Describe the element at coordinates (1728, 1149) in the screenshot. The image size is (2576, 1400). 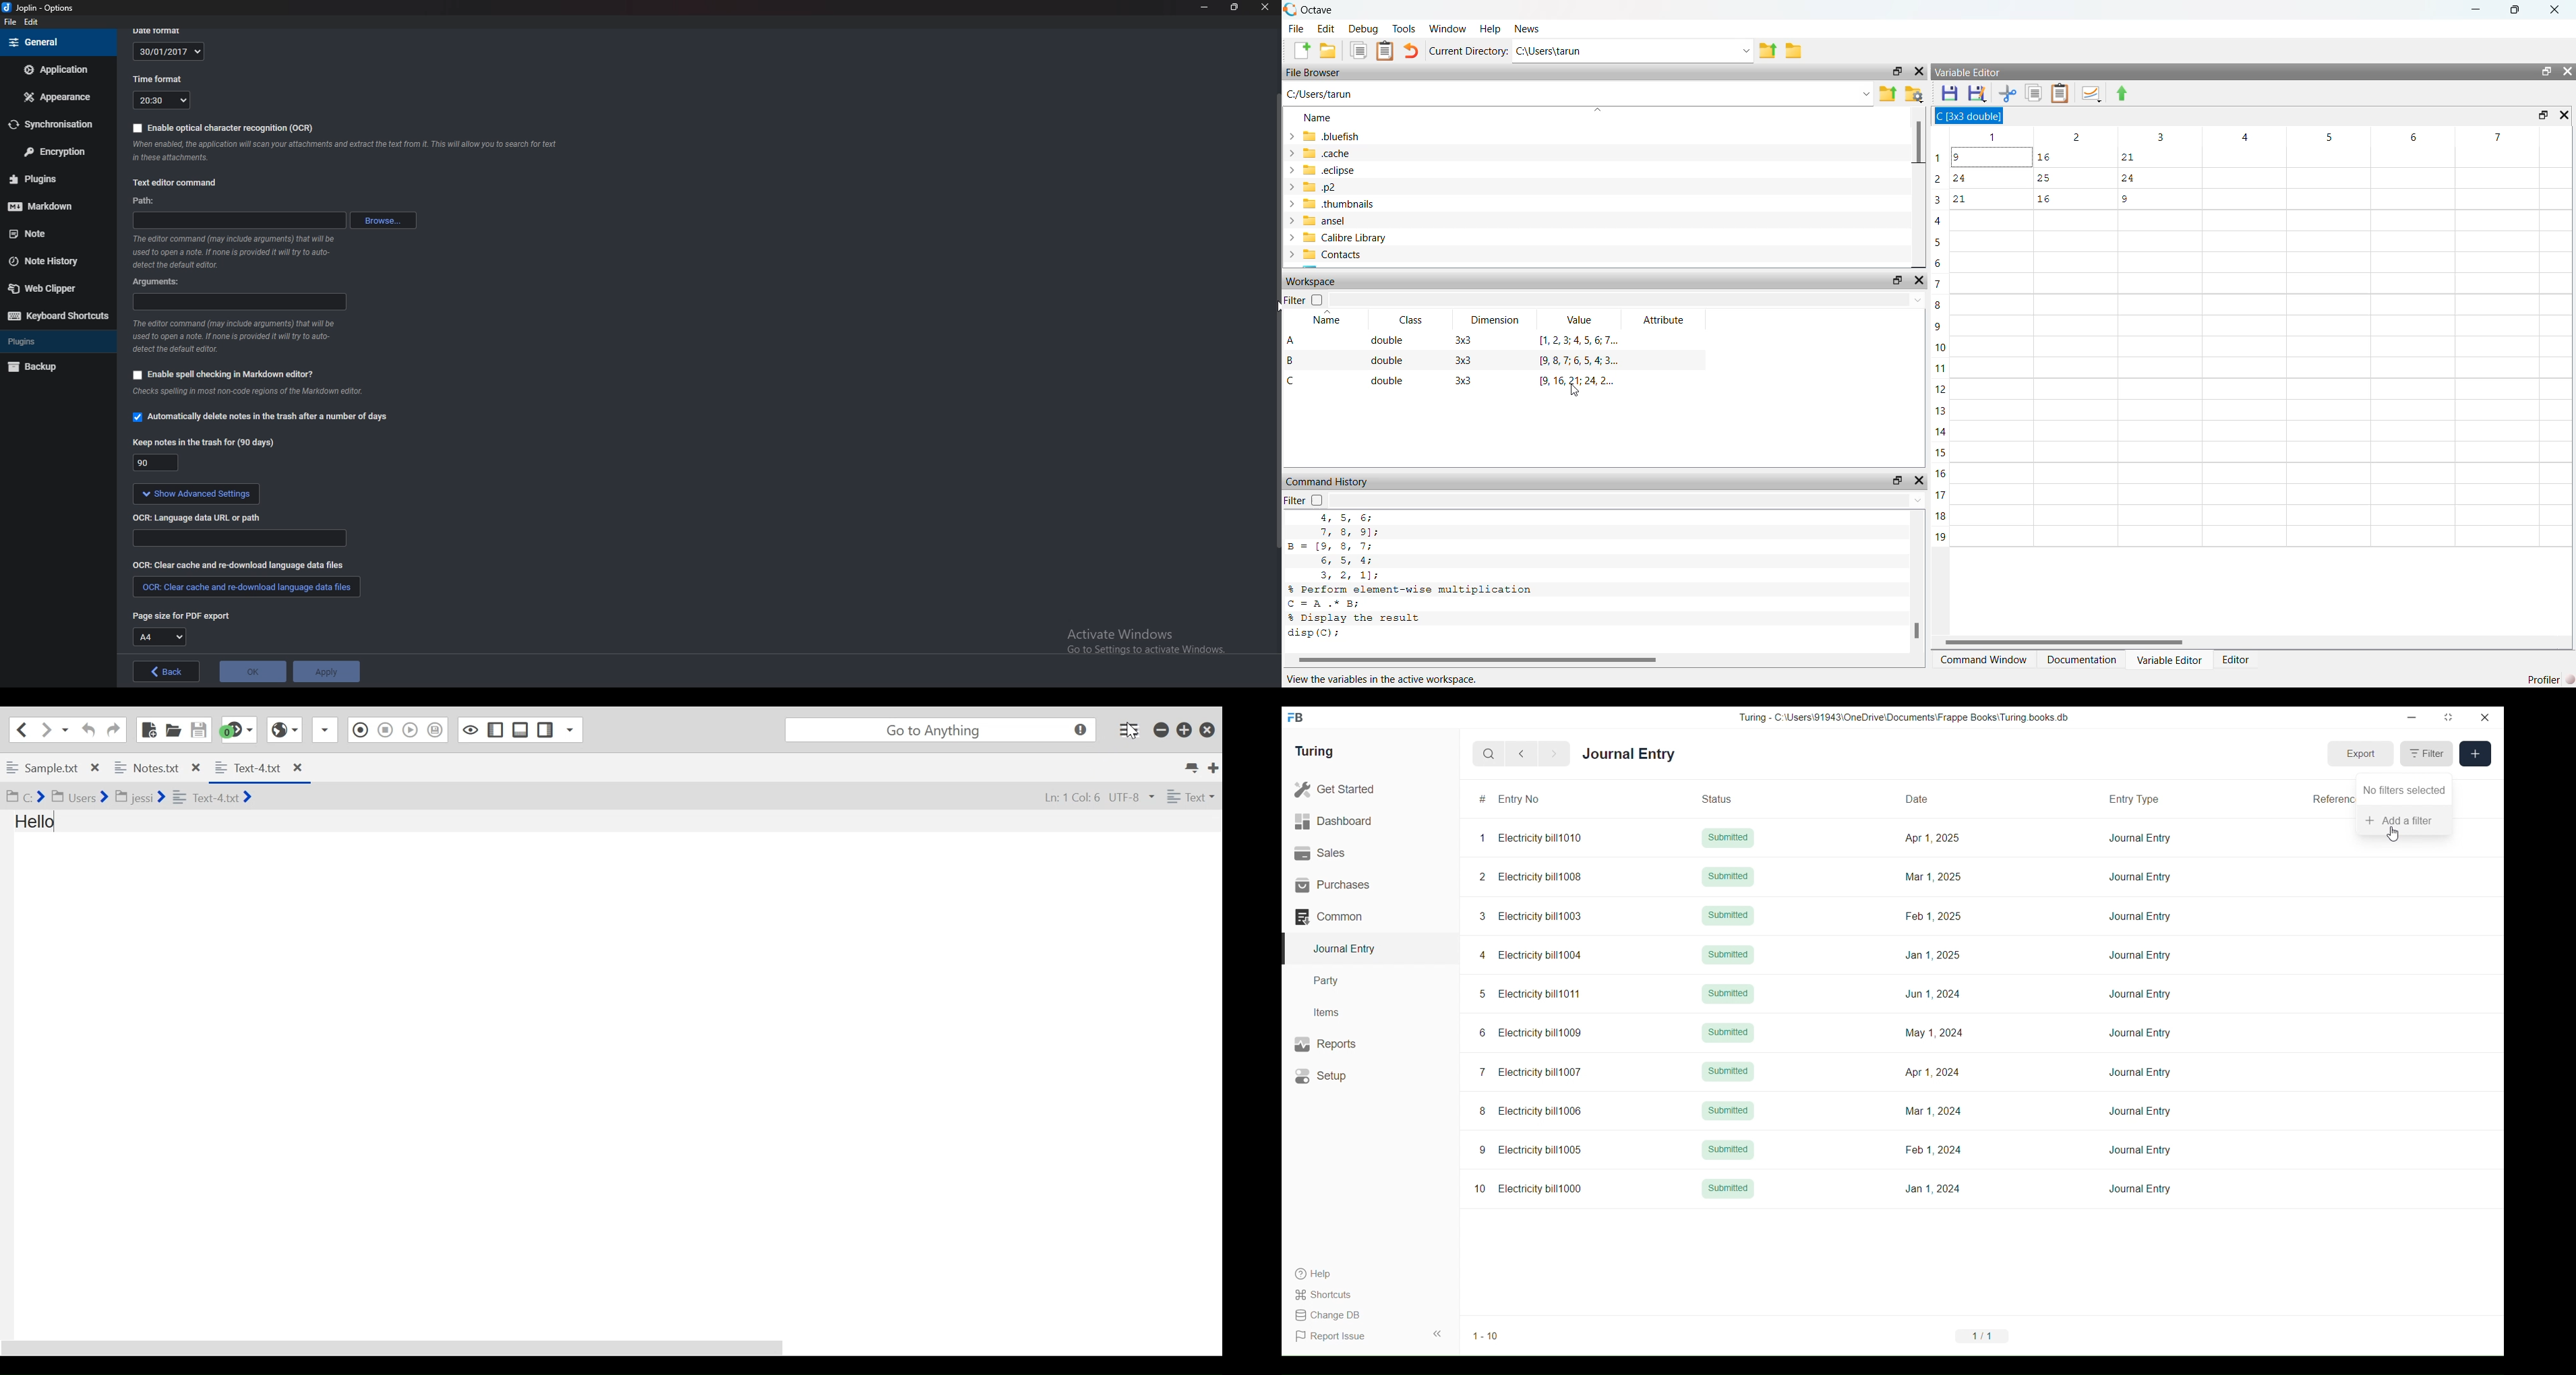
I see `Submitted` at that location.